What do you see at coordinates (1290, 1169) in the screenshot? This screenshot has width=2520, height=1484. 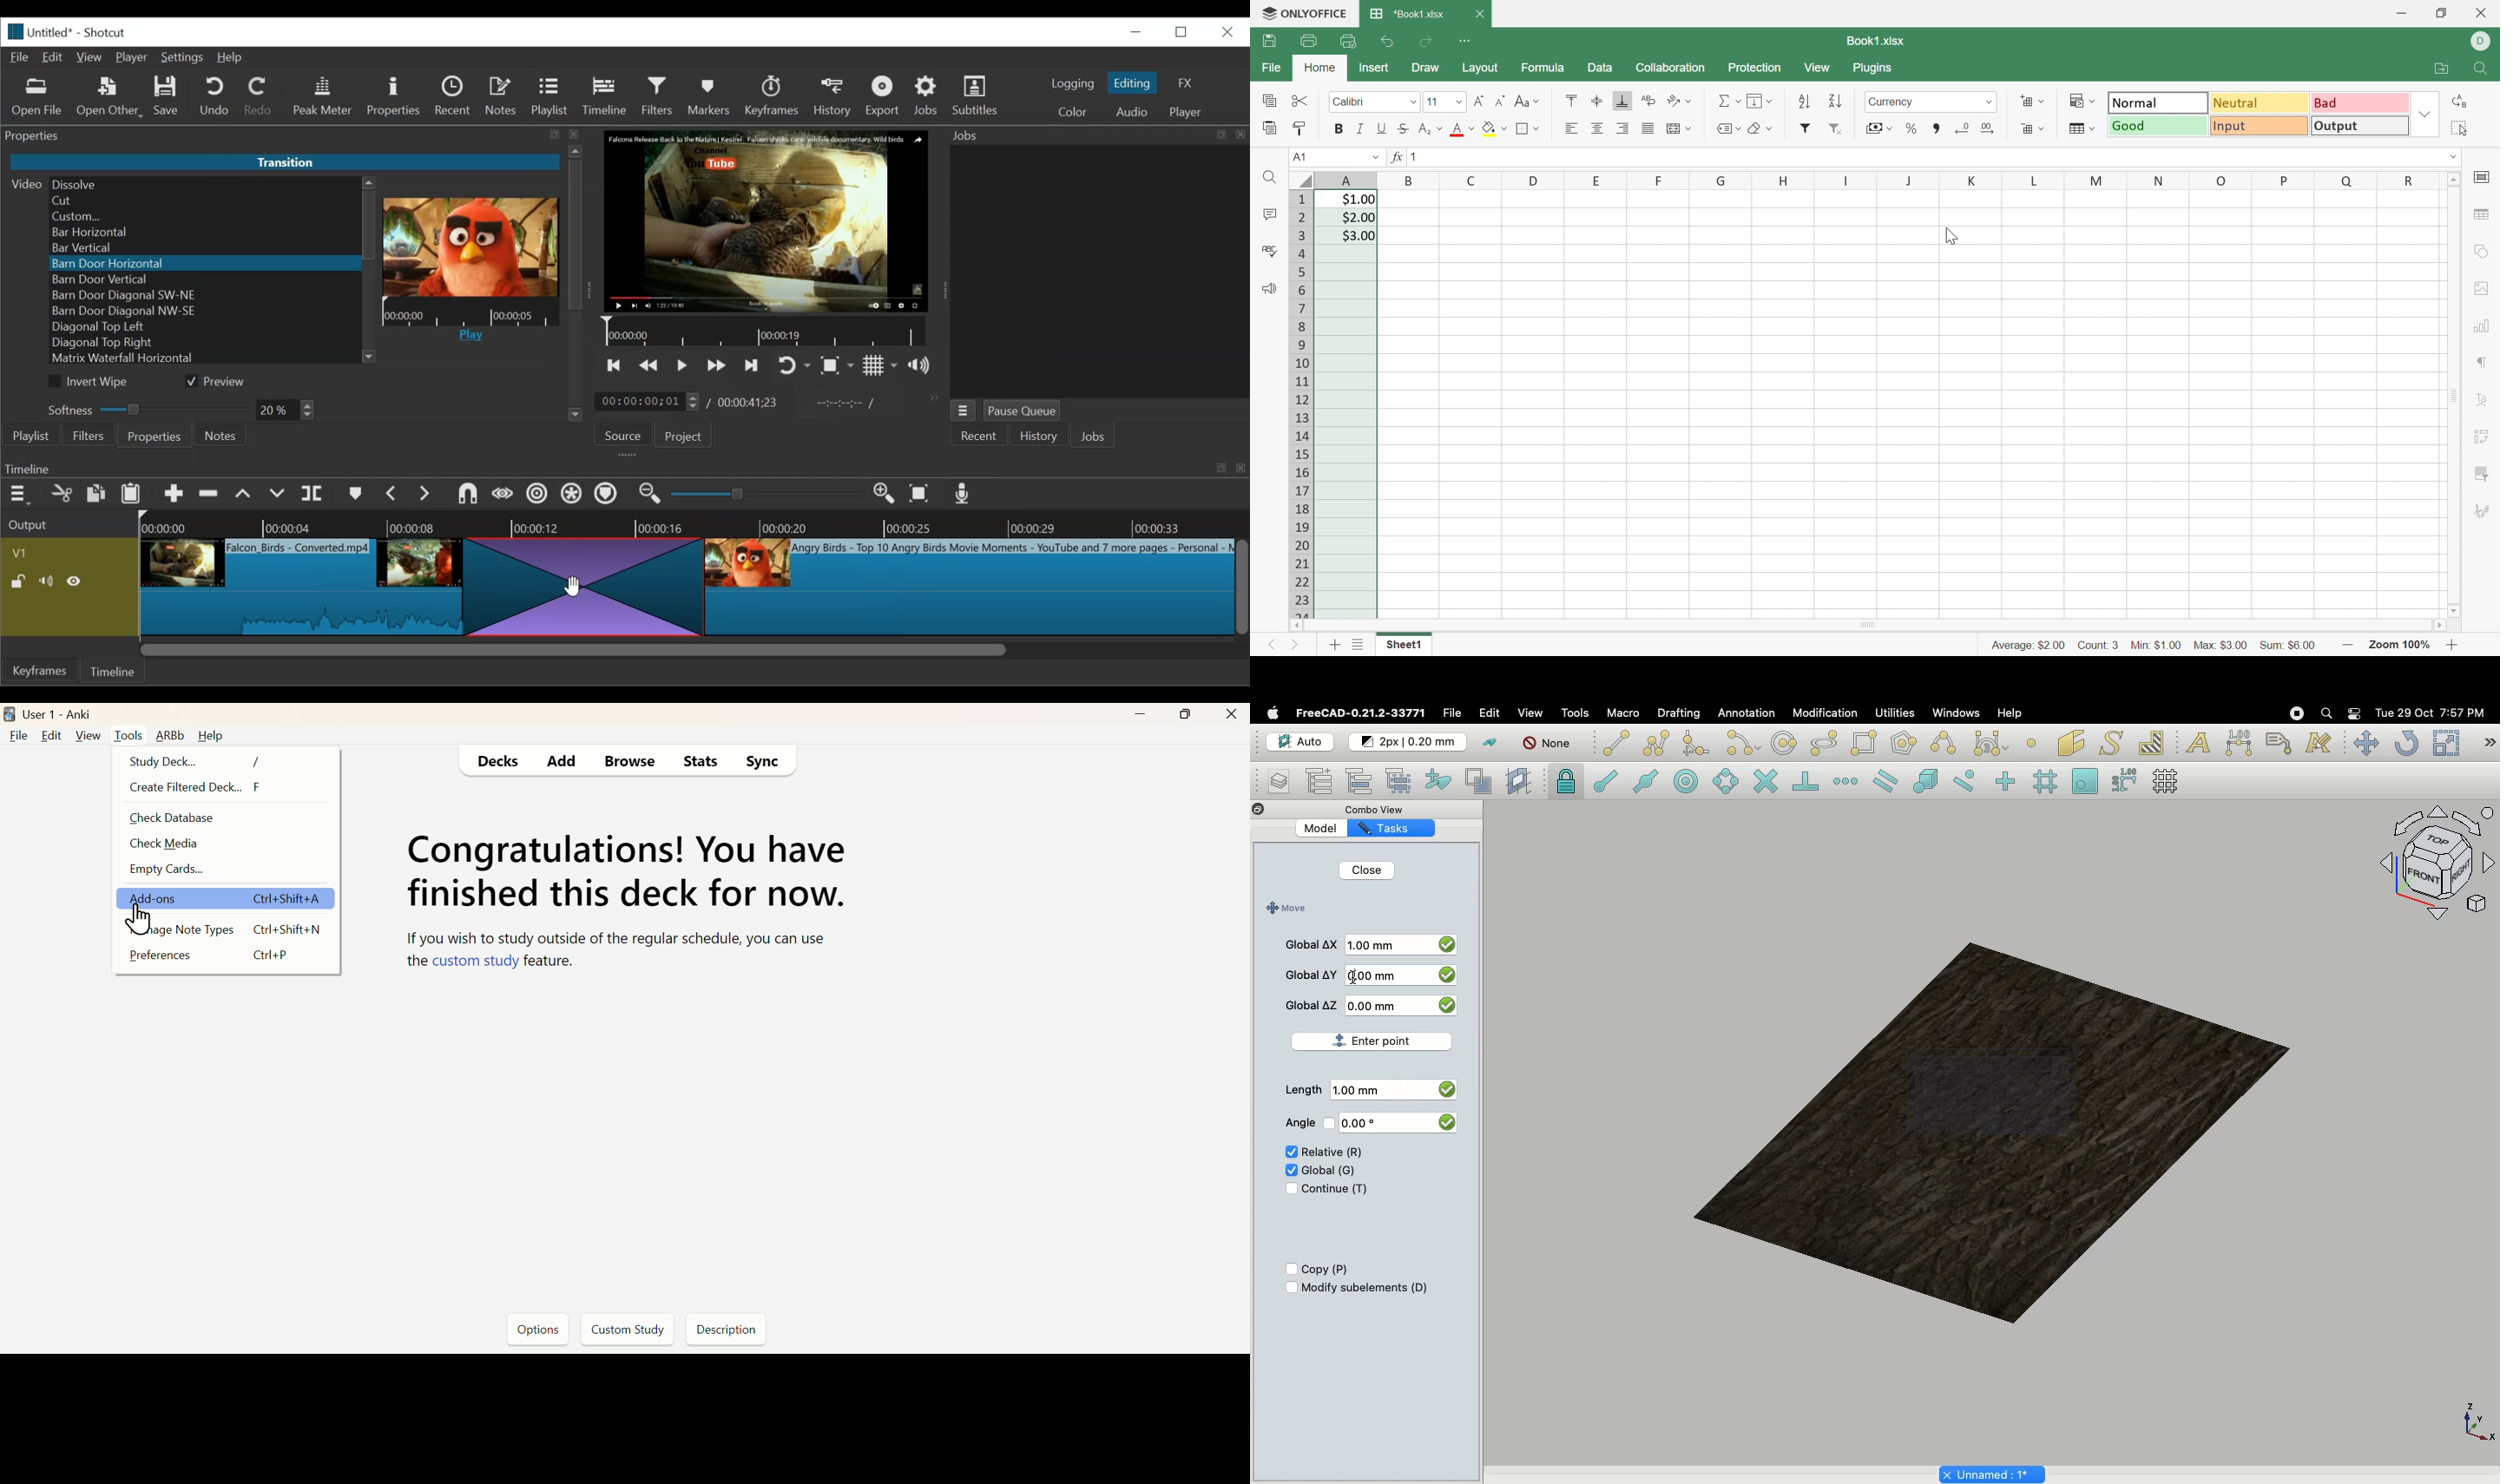 I see `Check` at bounding box center [1290, 1169].